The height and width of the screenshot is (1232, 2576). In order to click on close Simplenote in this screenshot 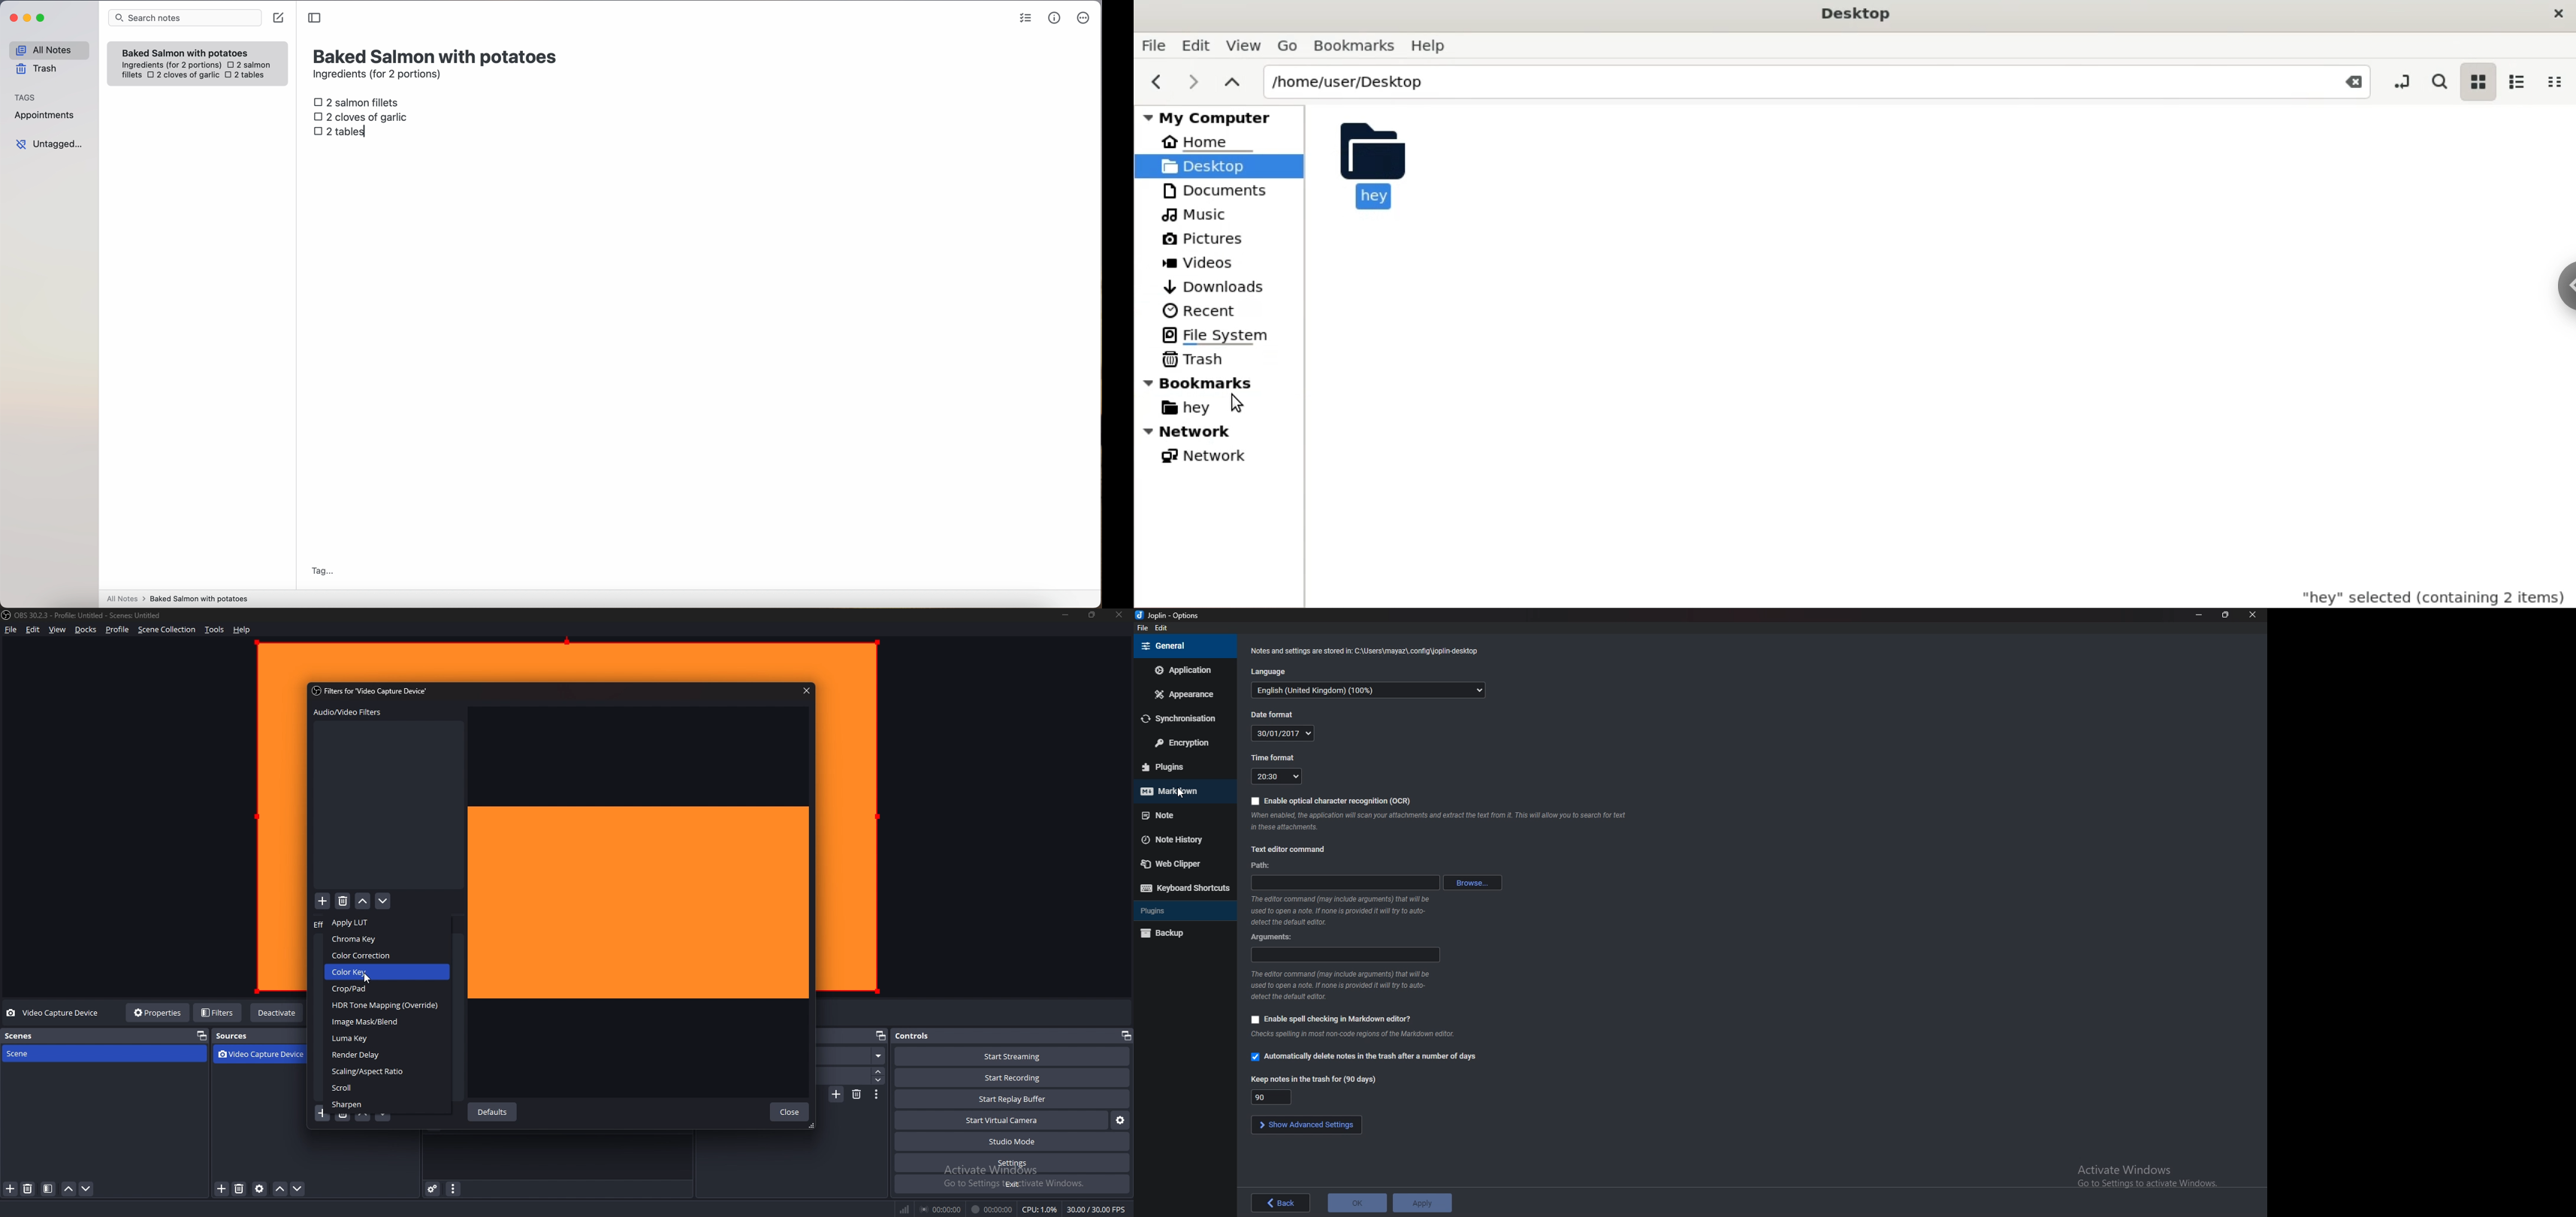, I will do `click(12, 18)`.